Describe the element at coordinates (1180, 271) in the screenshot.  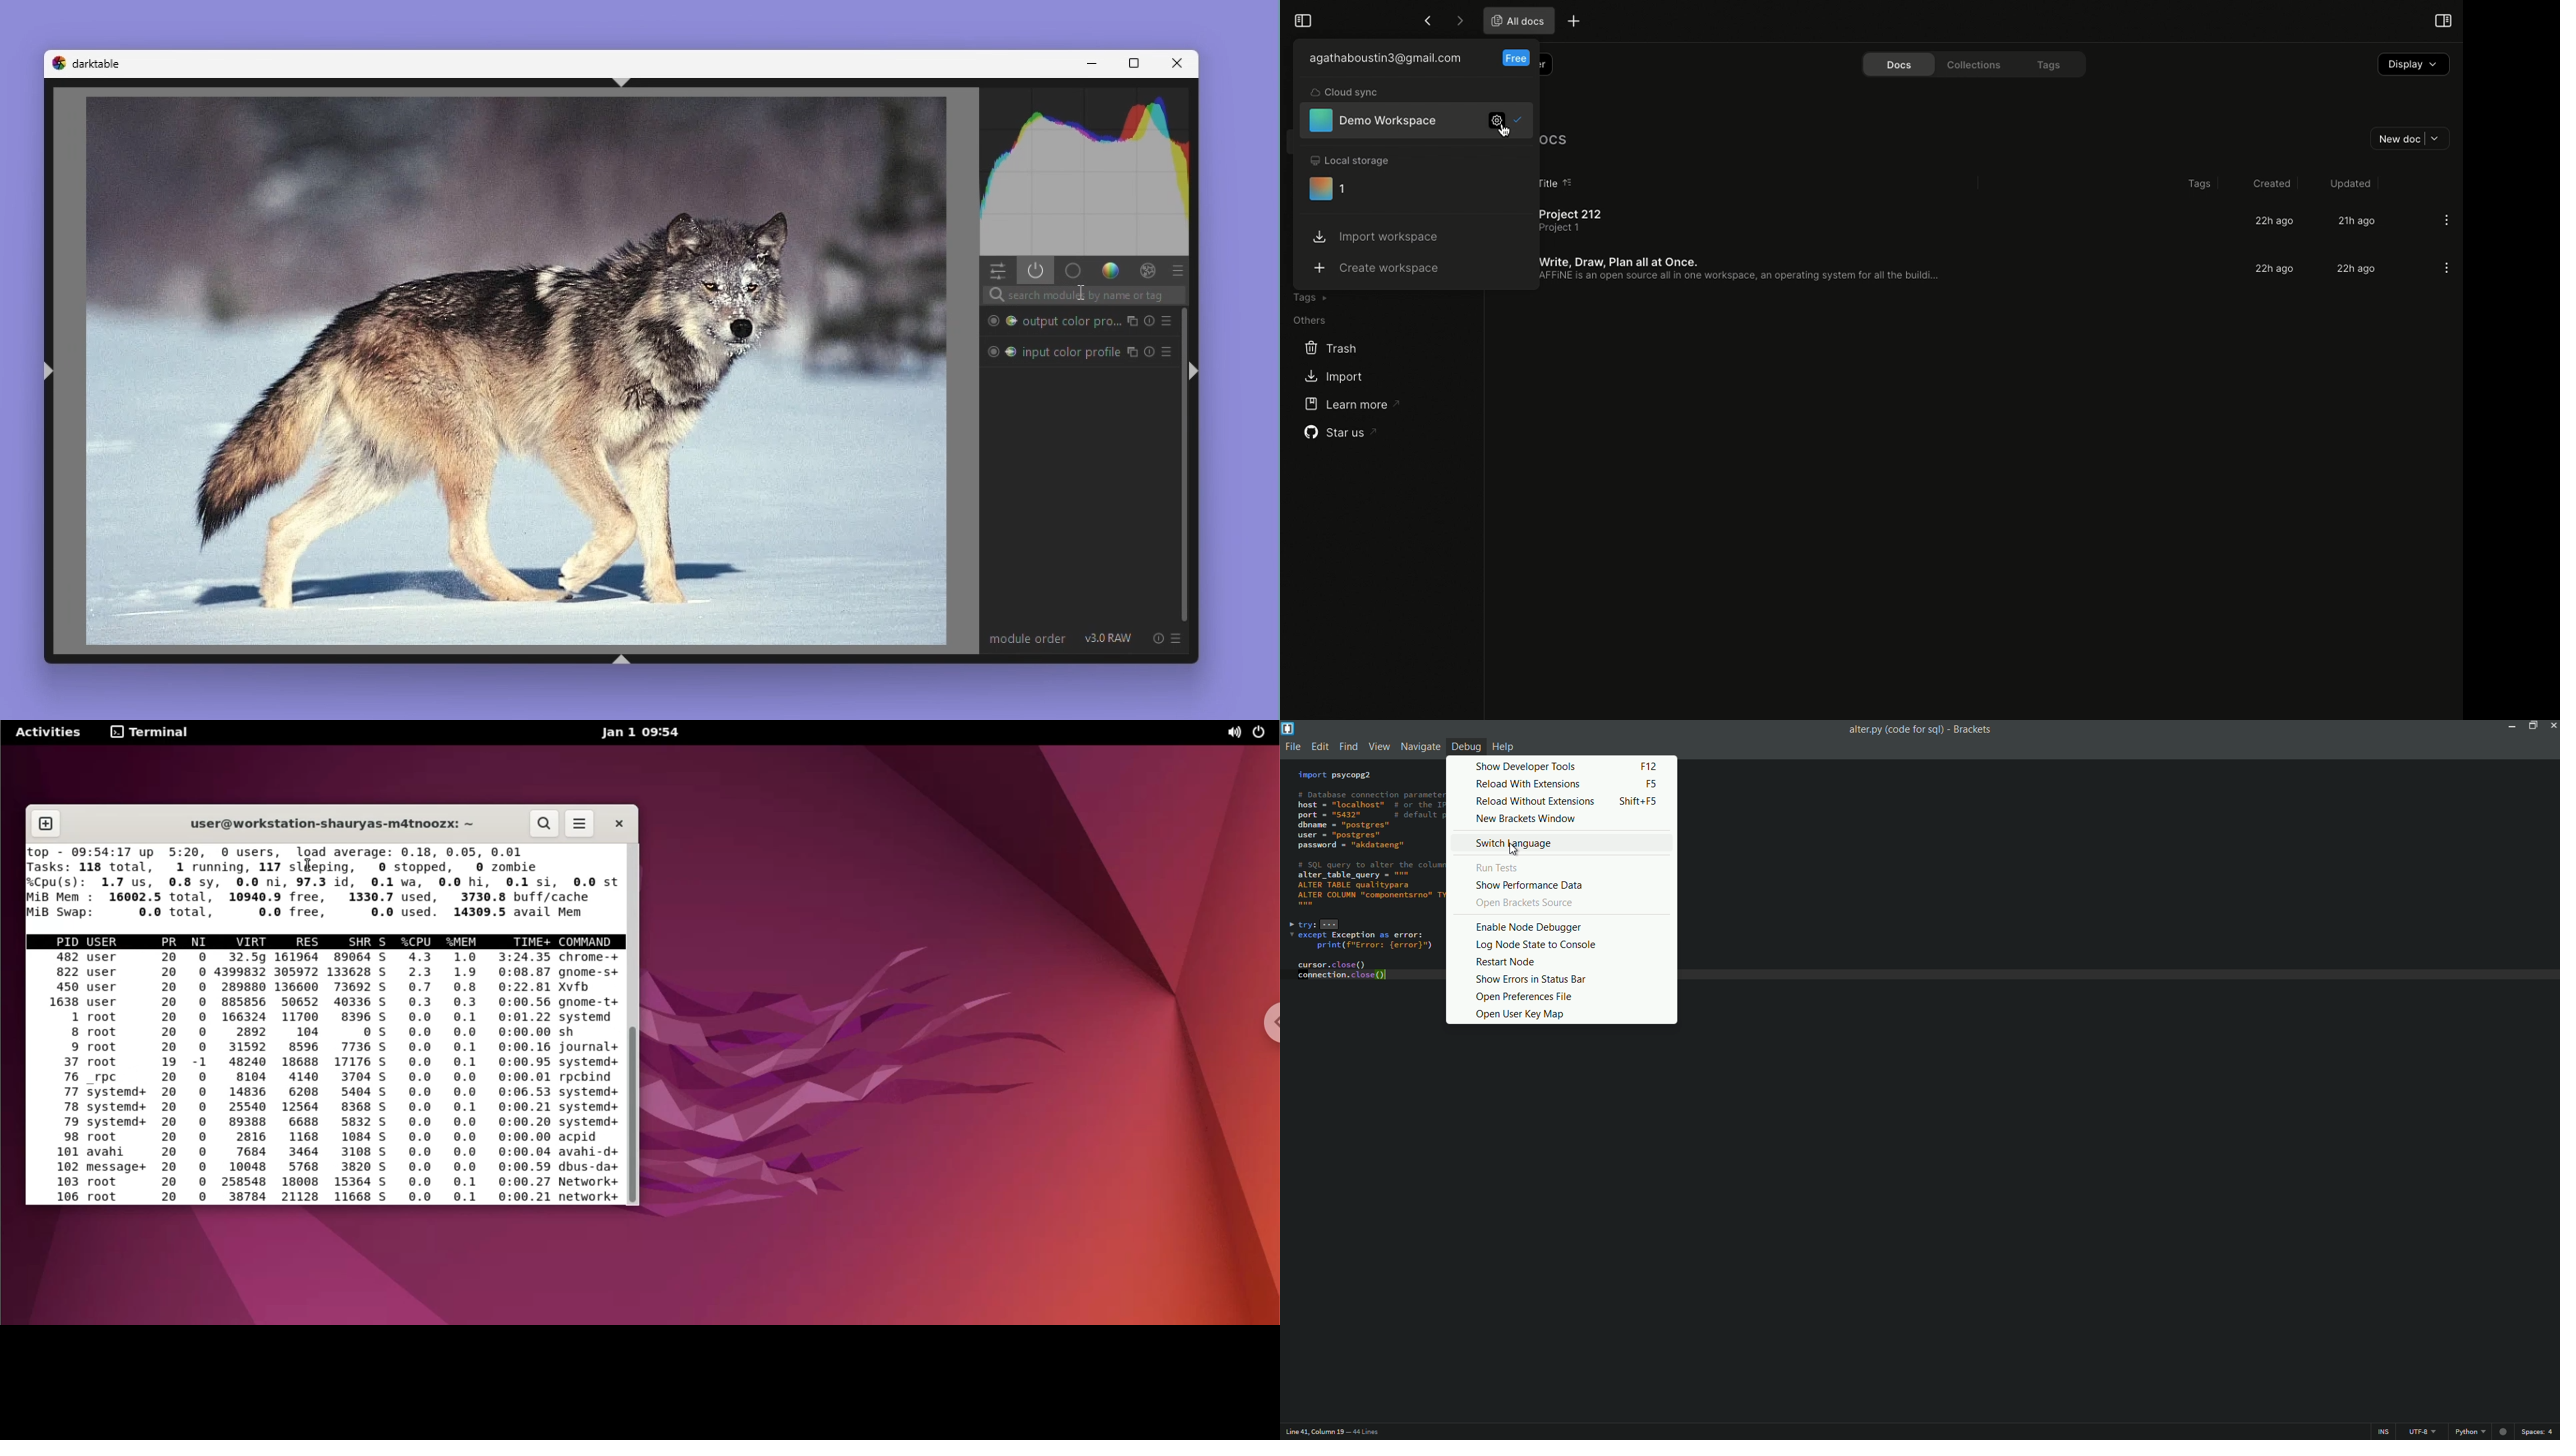
I see `Preset ` at that location.